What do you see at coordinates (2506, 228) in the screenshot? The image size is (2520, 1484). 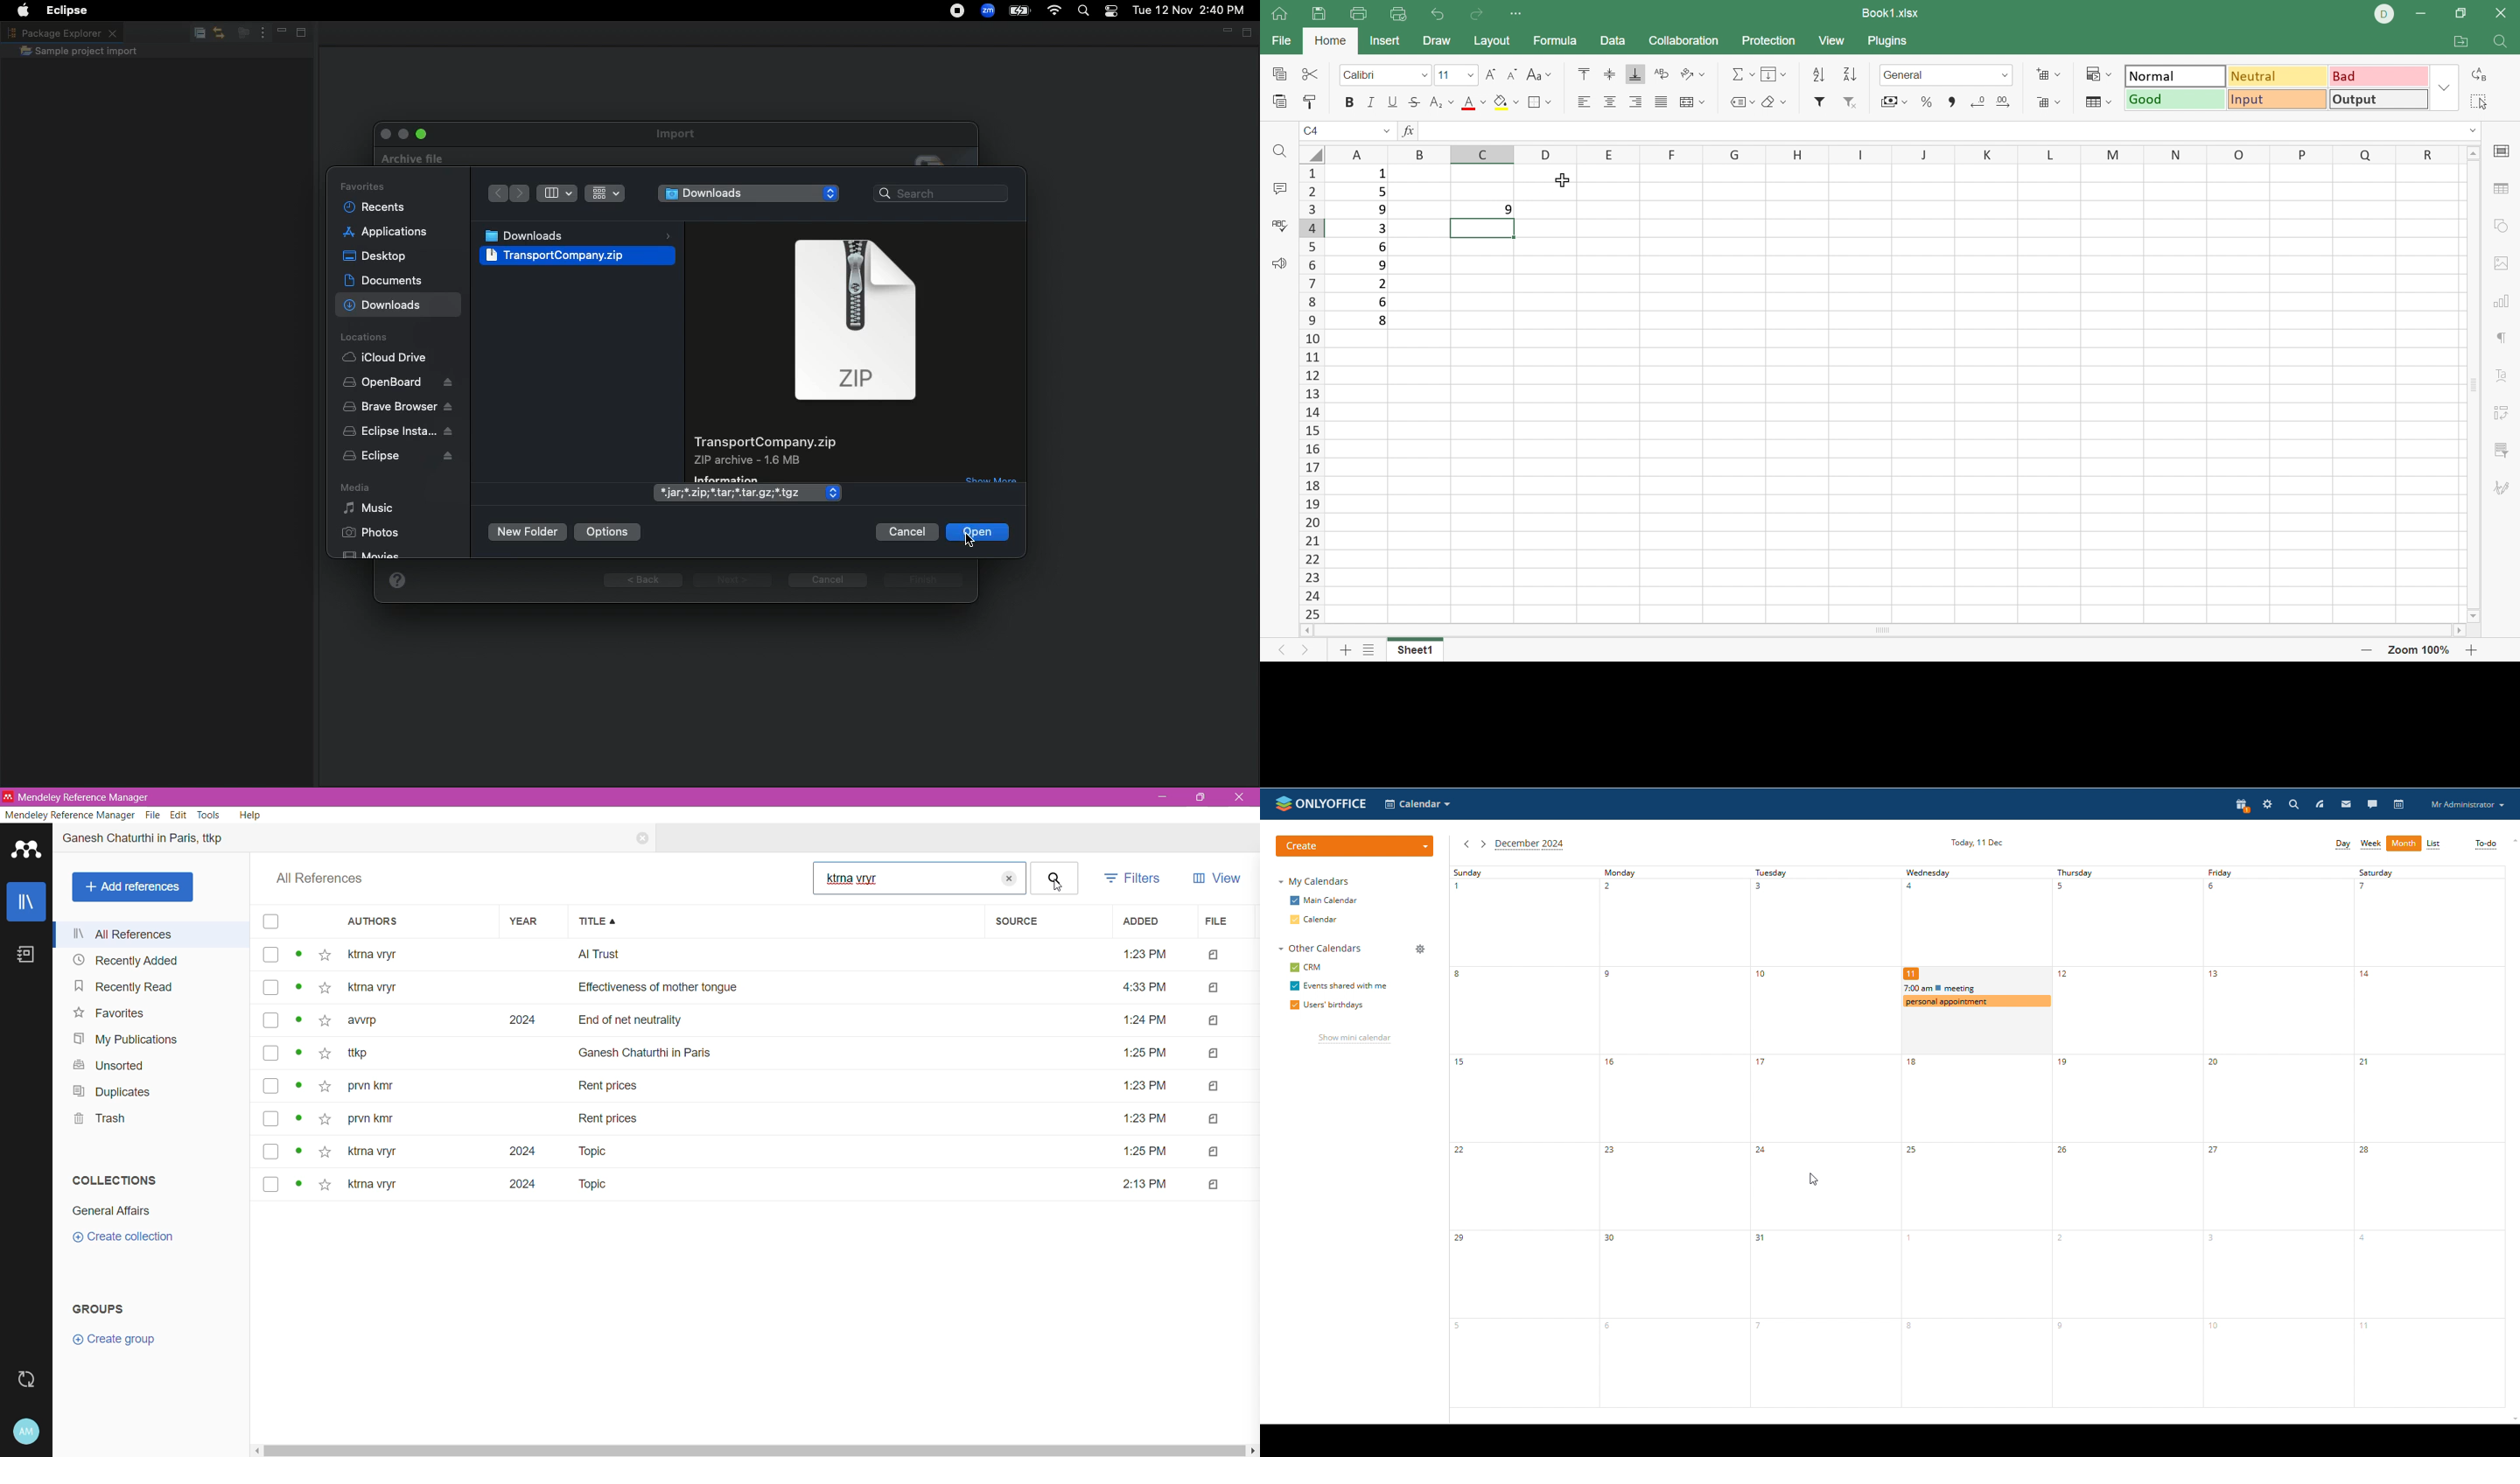 I see `shape settings` at bounding box center [2506, 228].